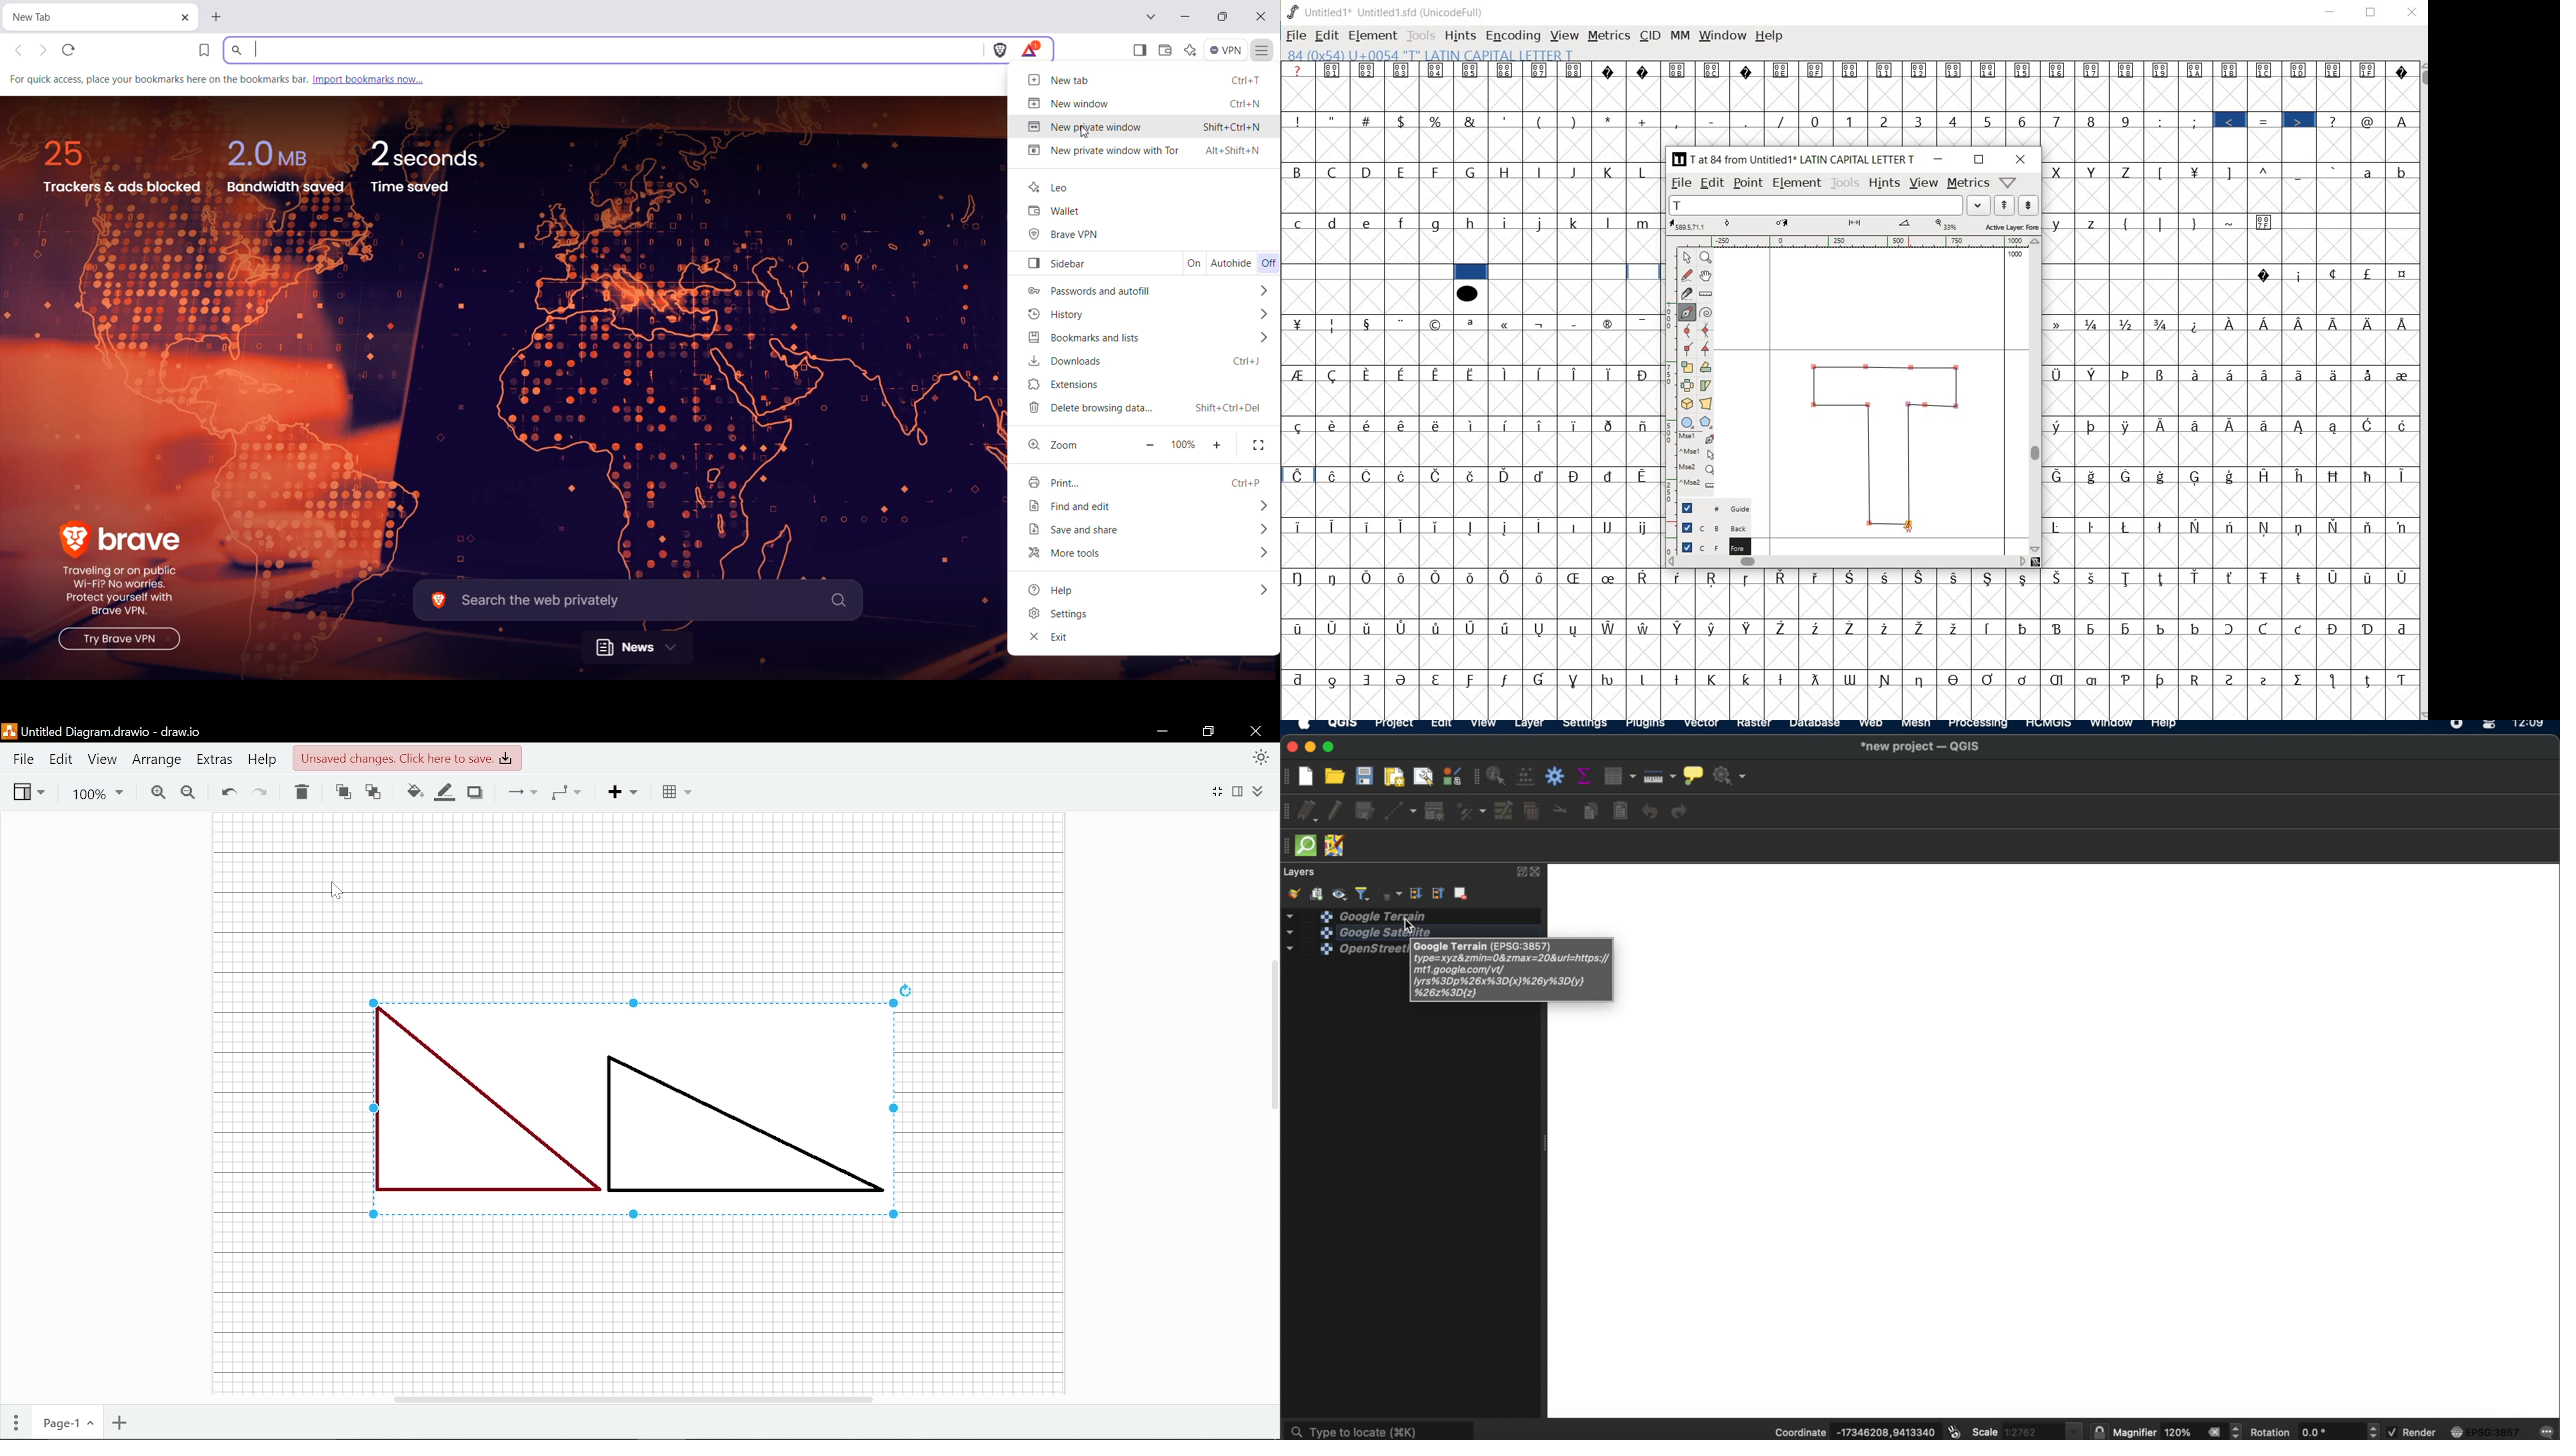 This screenshot has height=1456, width=2576. Describe the element at coordinates (2196, 71) in the screenshot. I see `Symbol` at that location.